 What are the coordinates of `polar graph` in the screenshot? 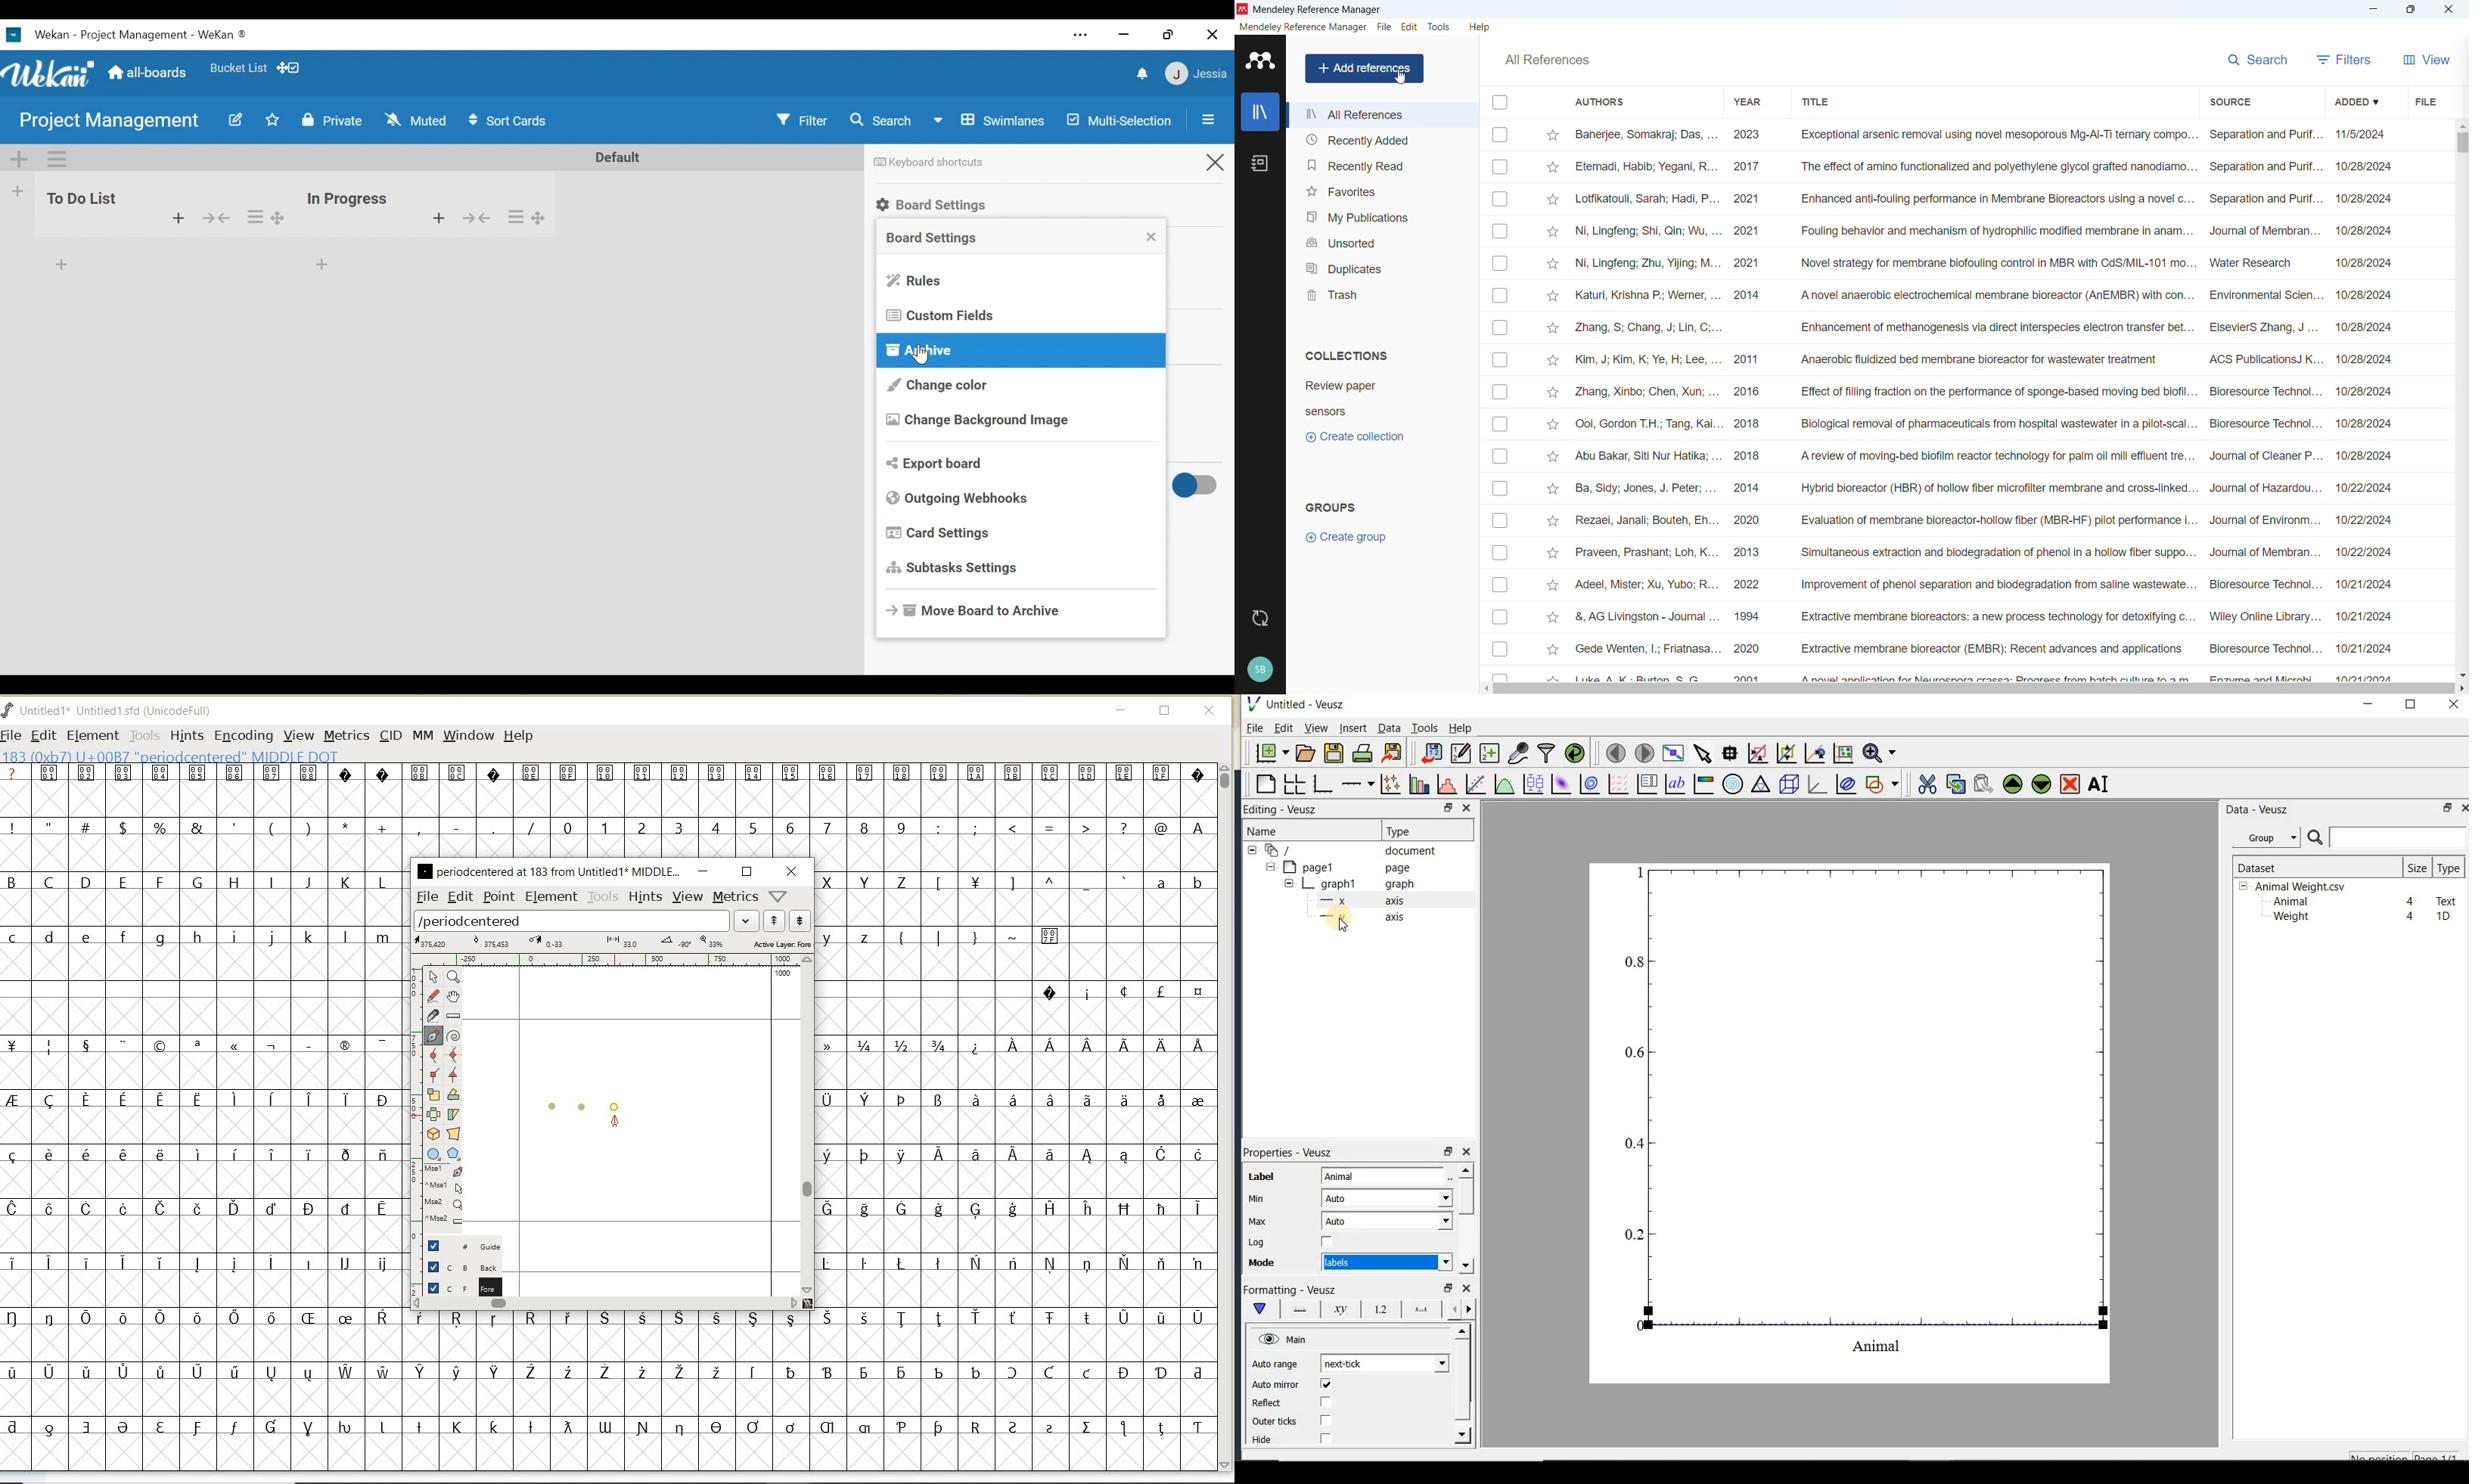 It's located at (1732, 784).